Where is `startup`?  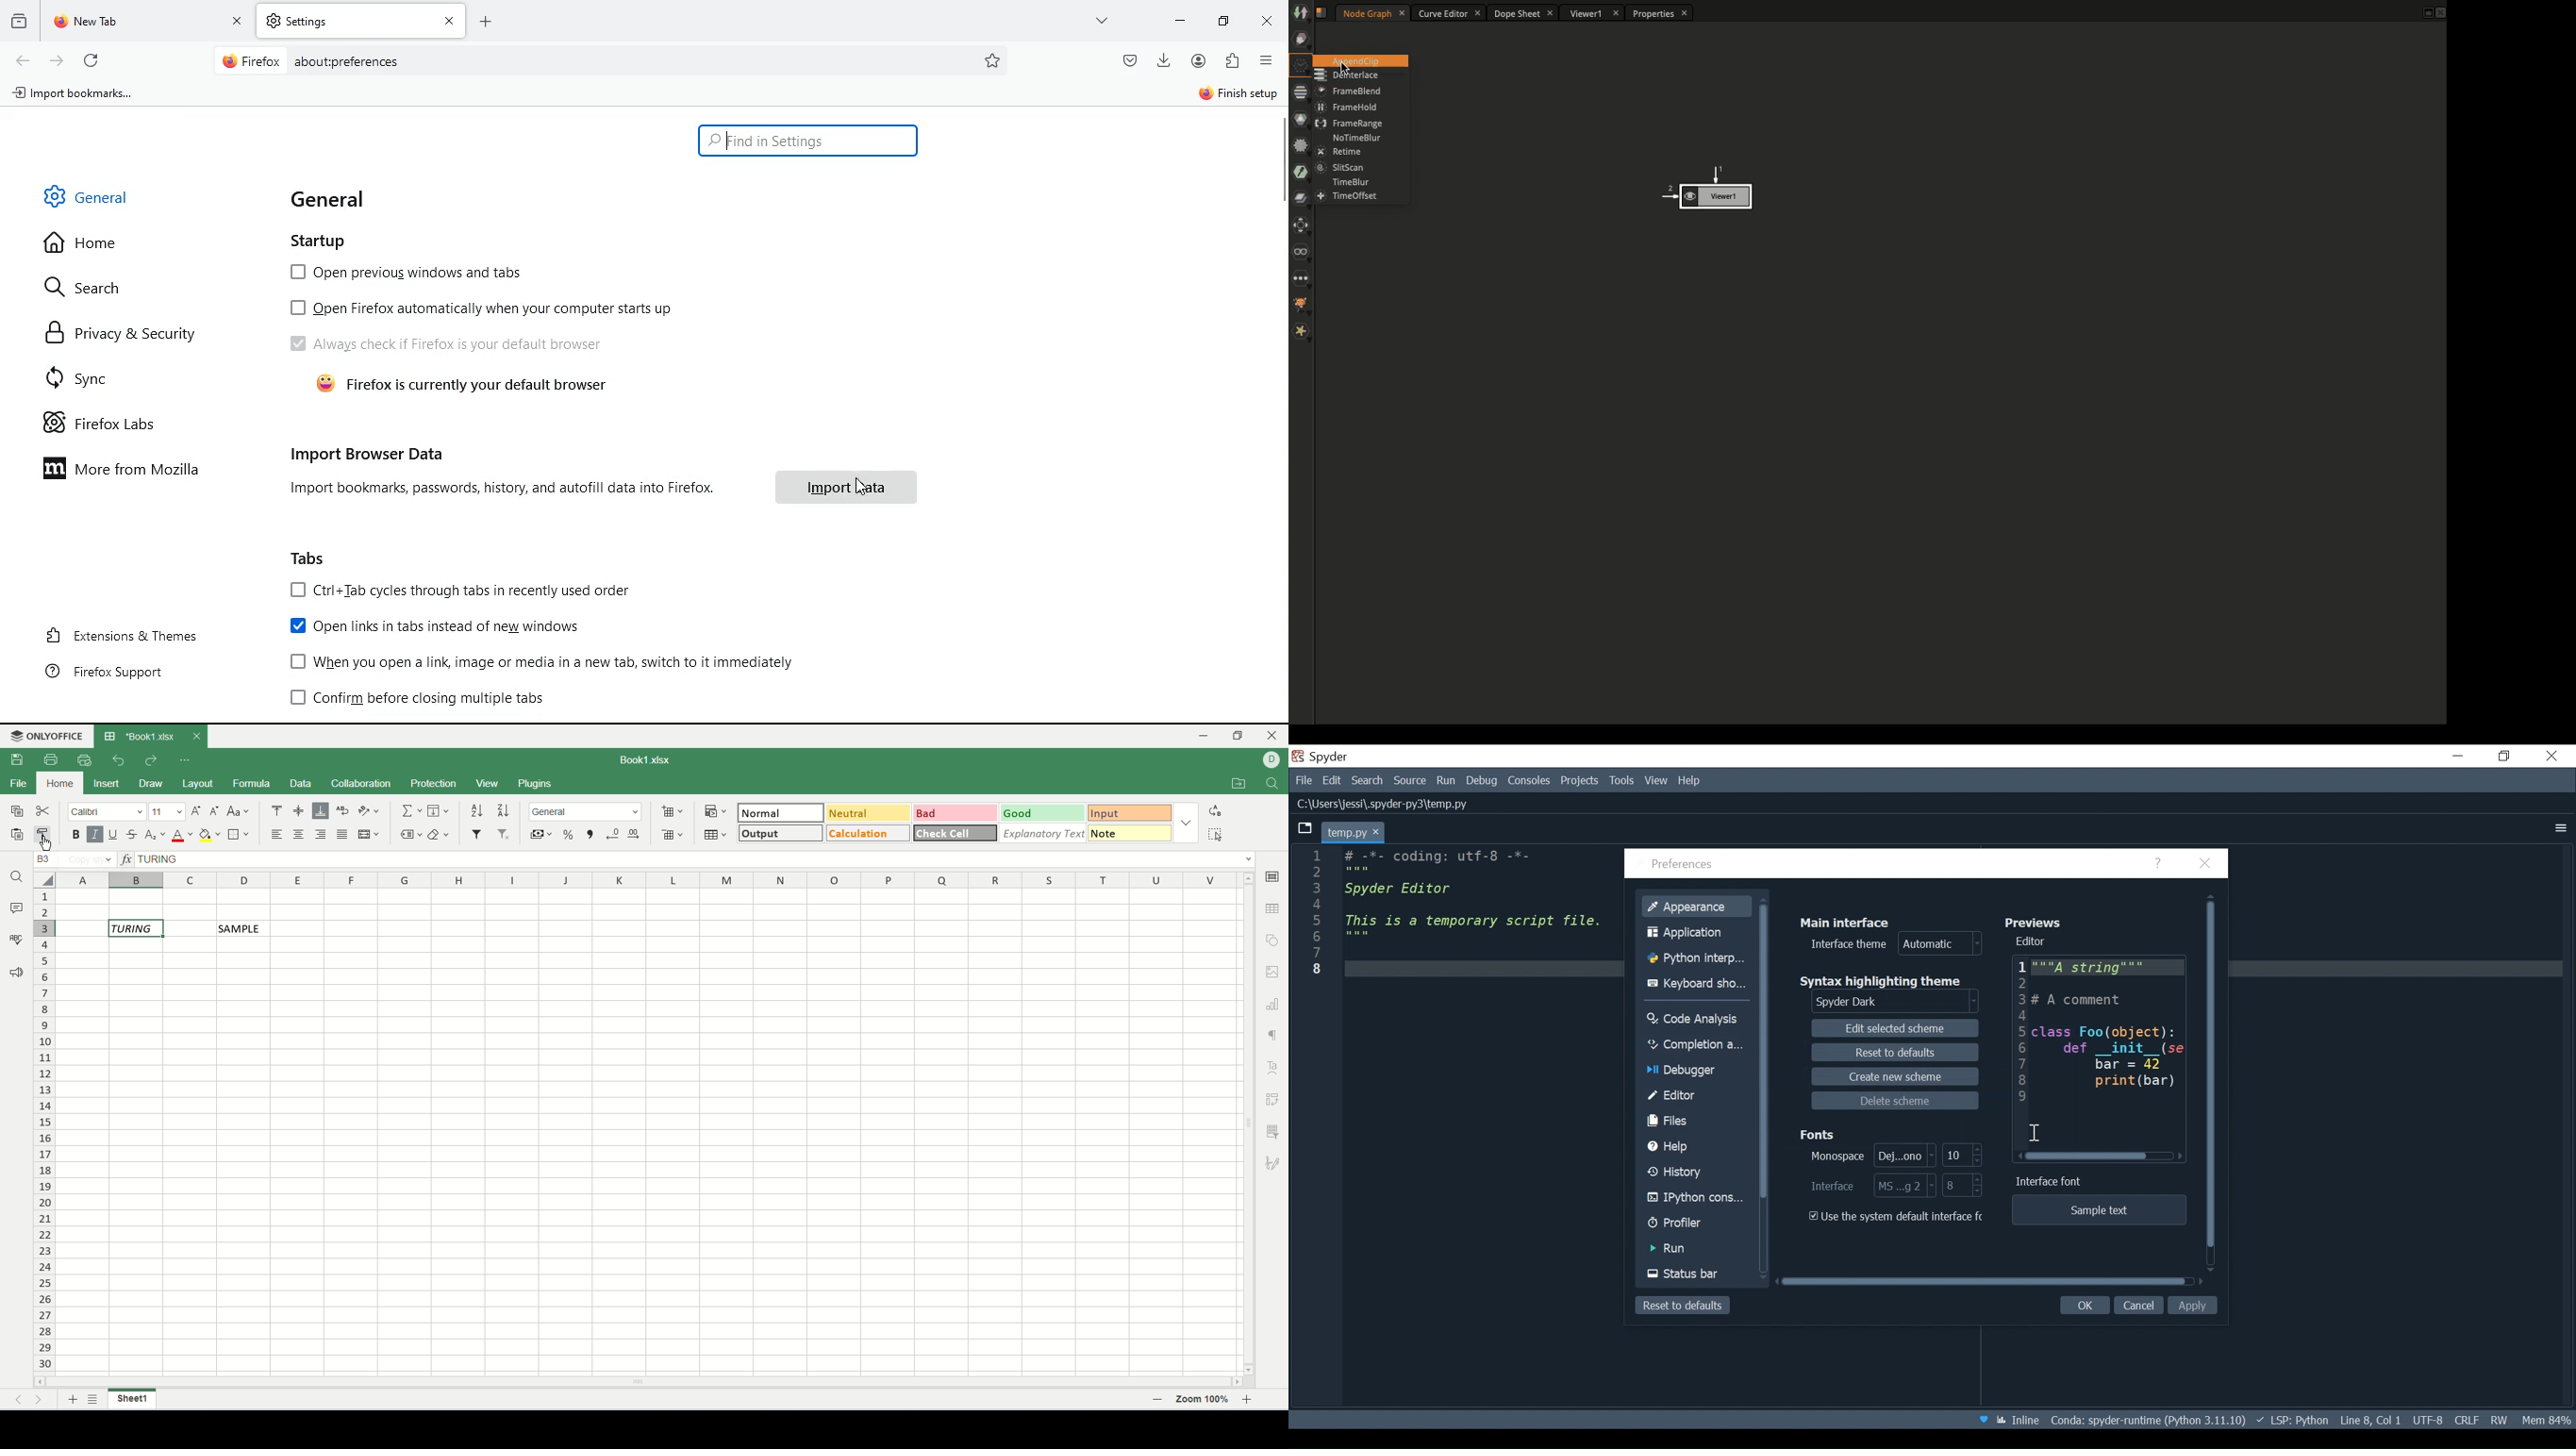 startup is located at coordinates (323, 238).